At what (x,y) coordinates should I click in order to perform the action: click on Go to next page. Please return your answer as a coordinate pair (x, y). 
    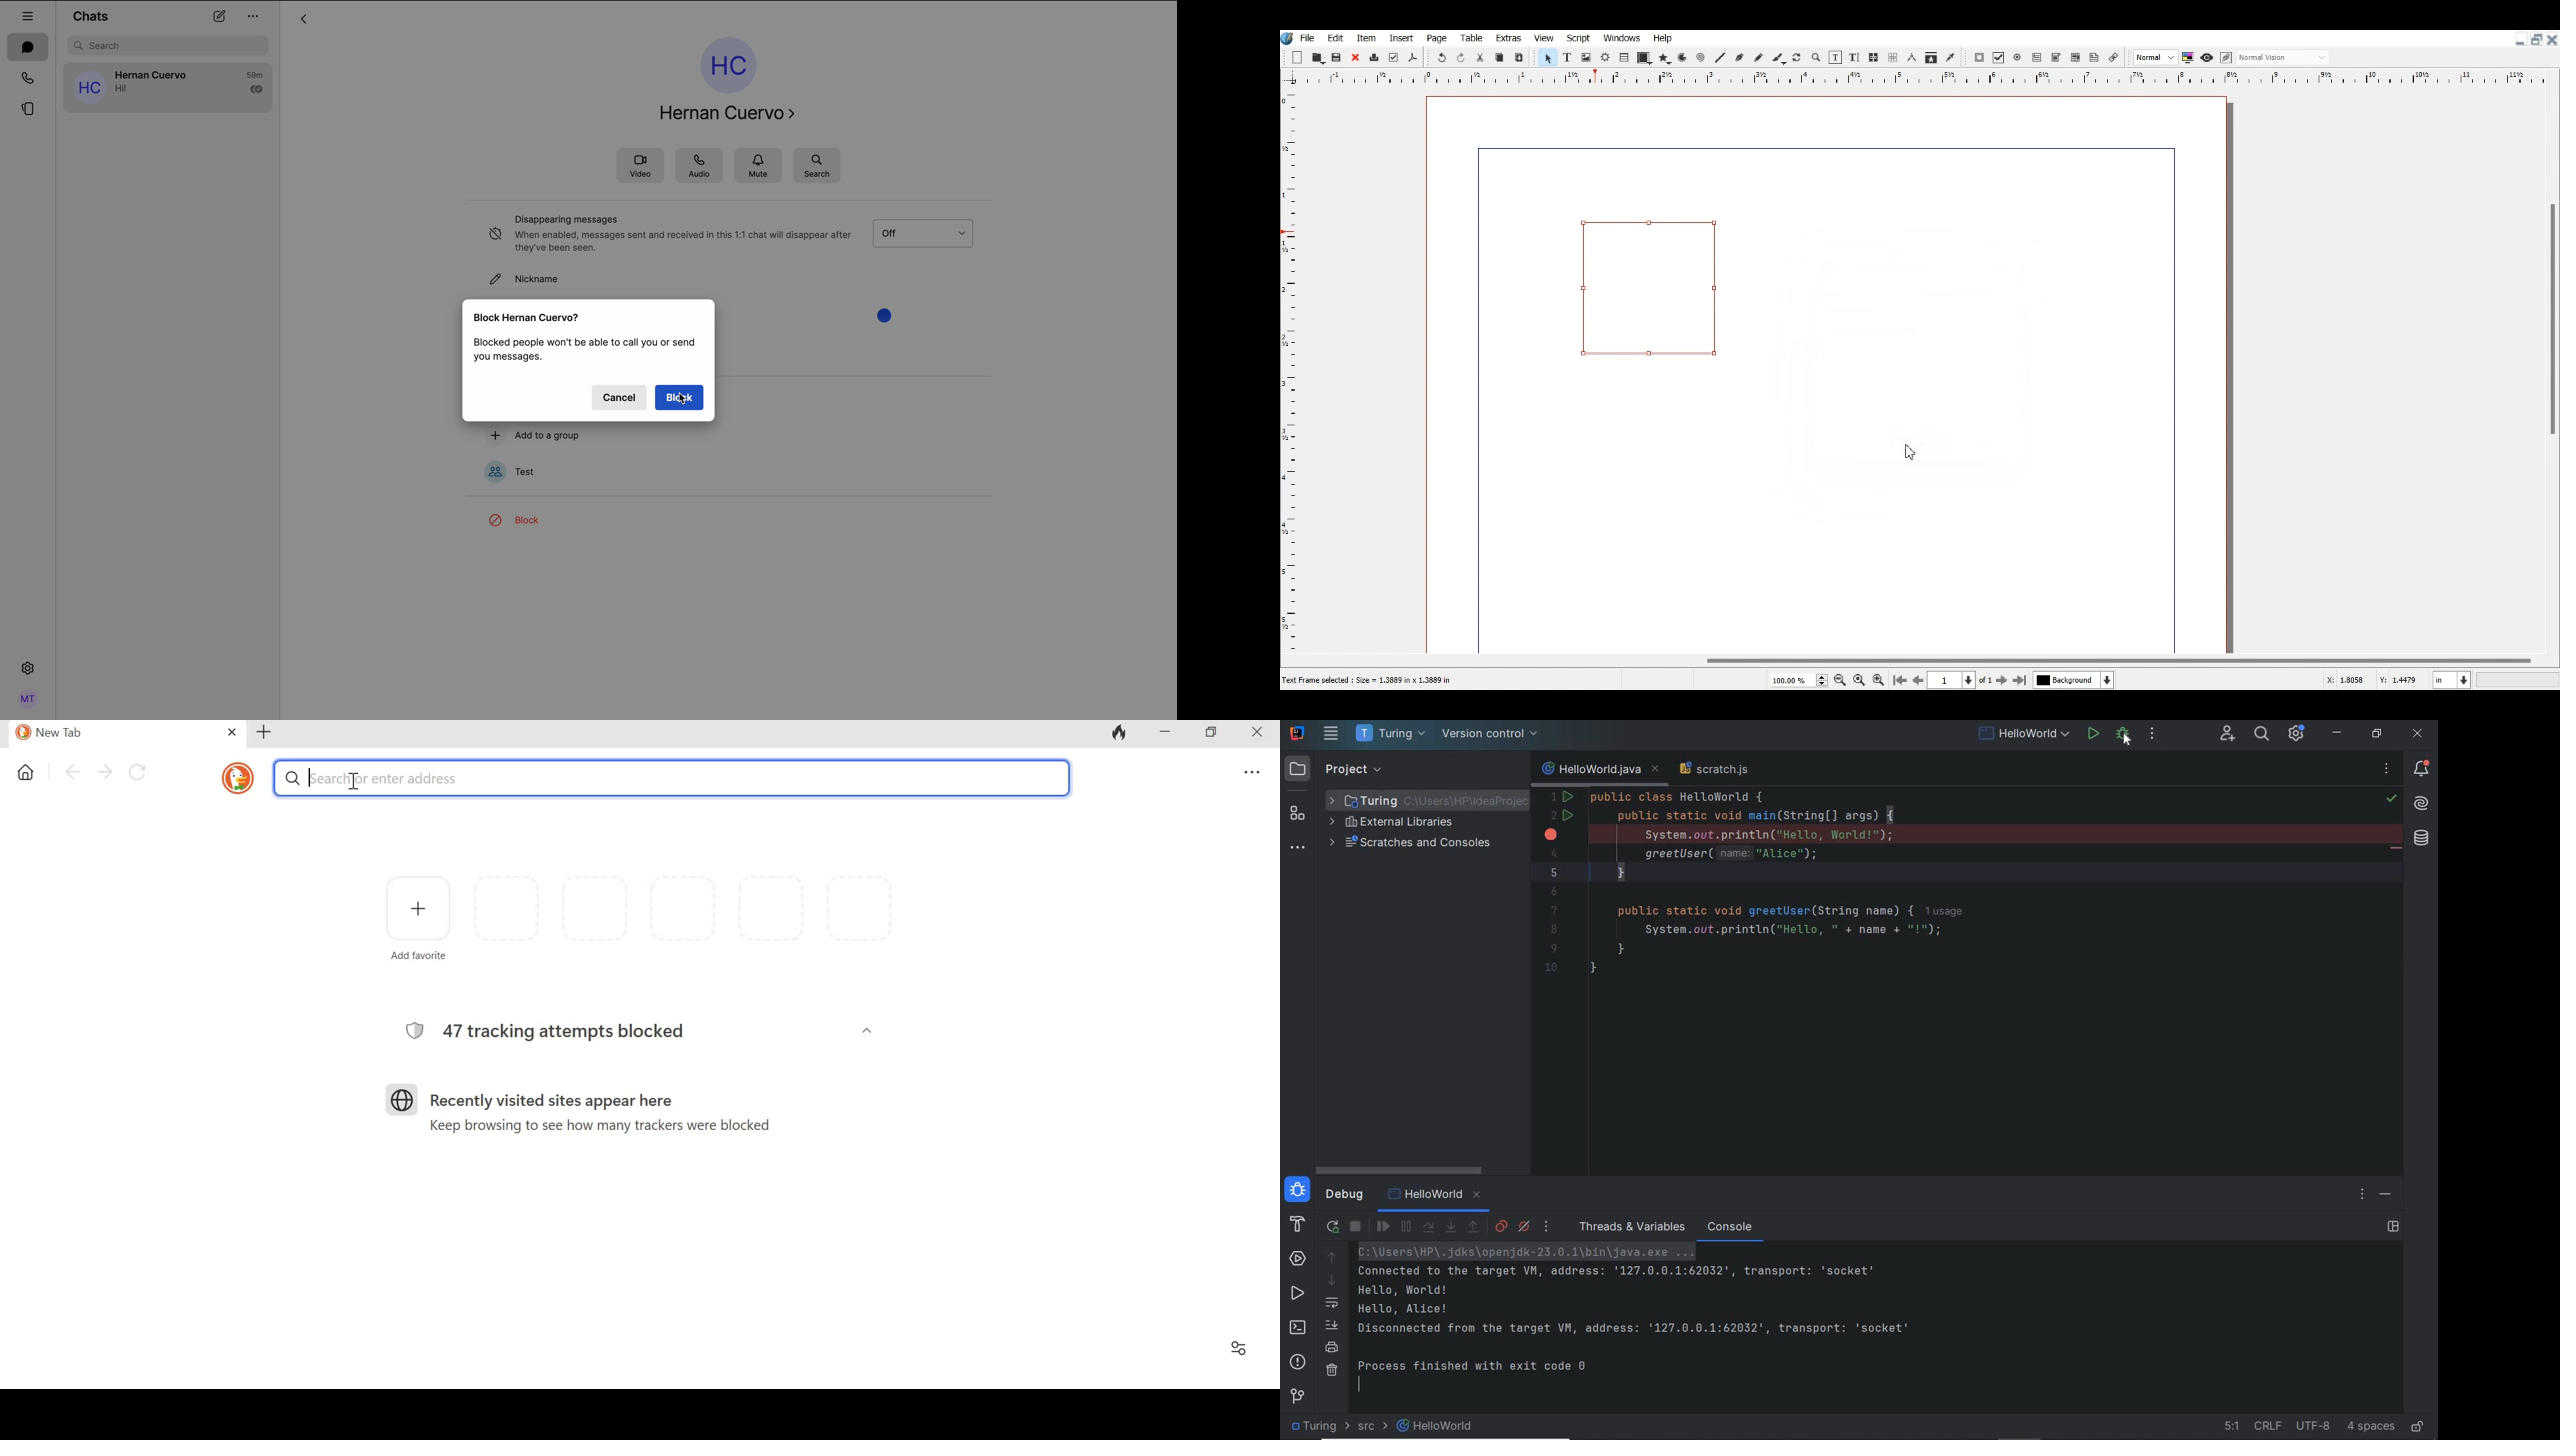
    Looking at the image, I should click on (2003, 680).